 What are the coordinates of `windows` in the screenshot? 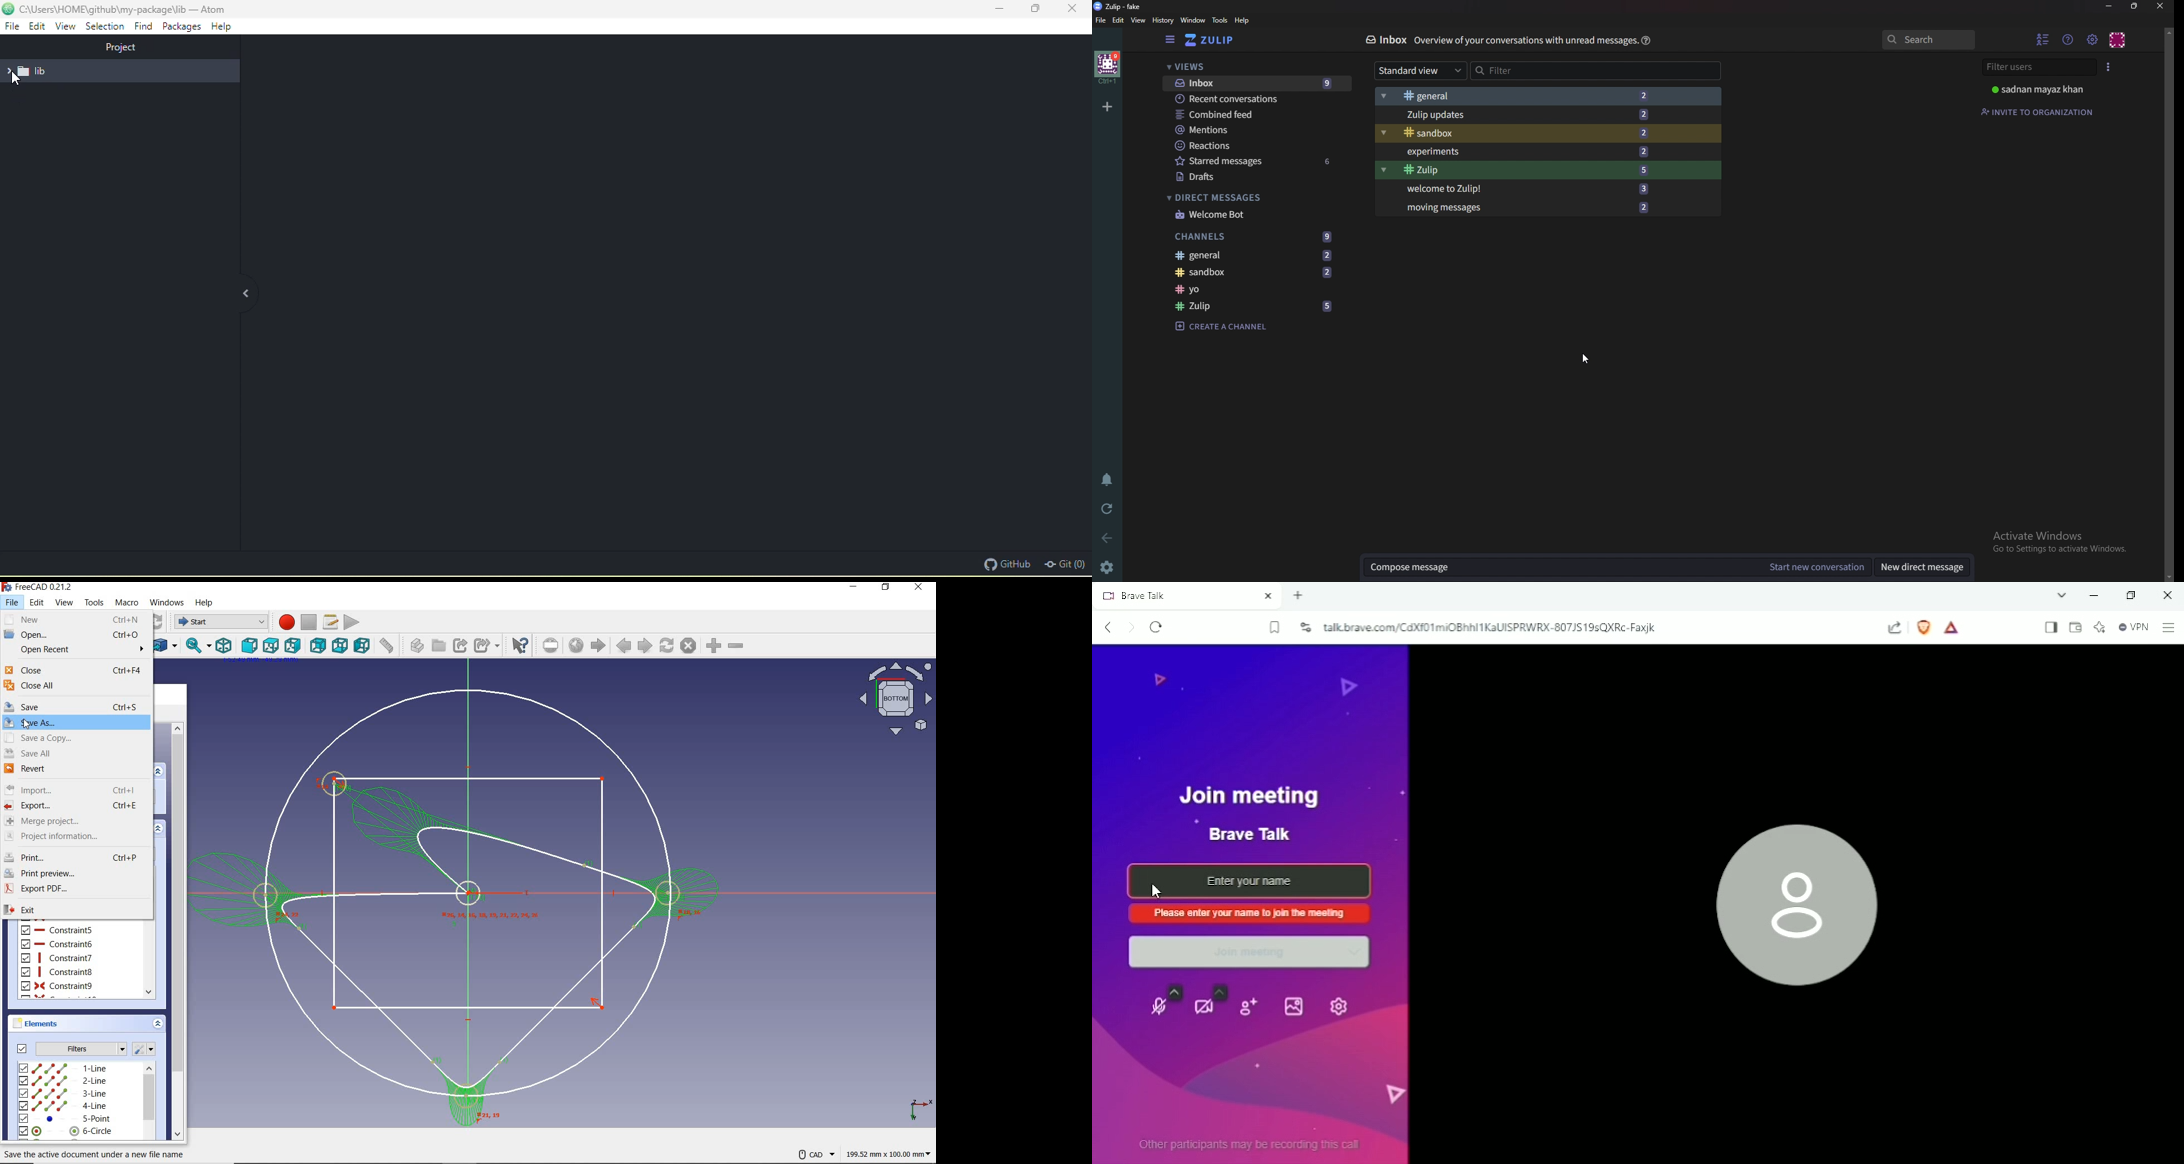 It's located at (168, 602).